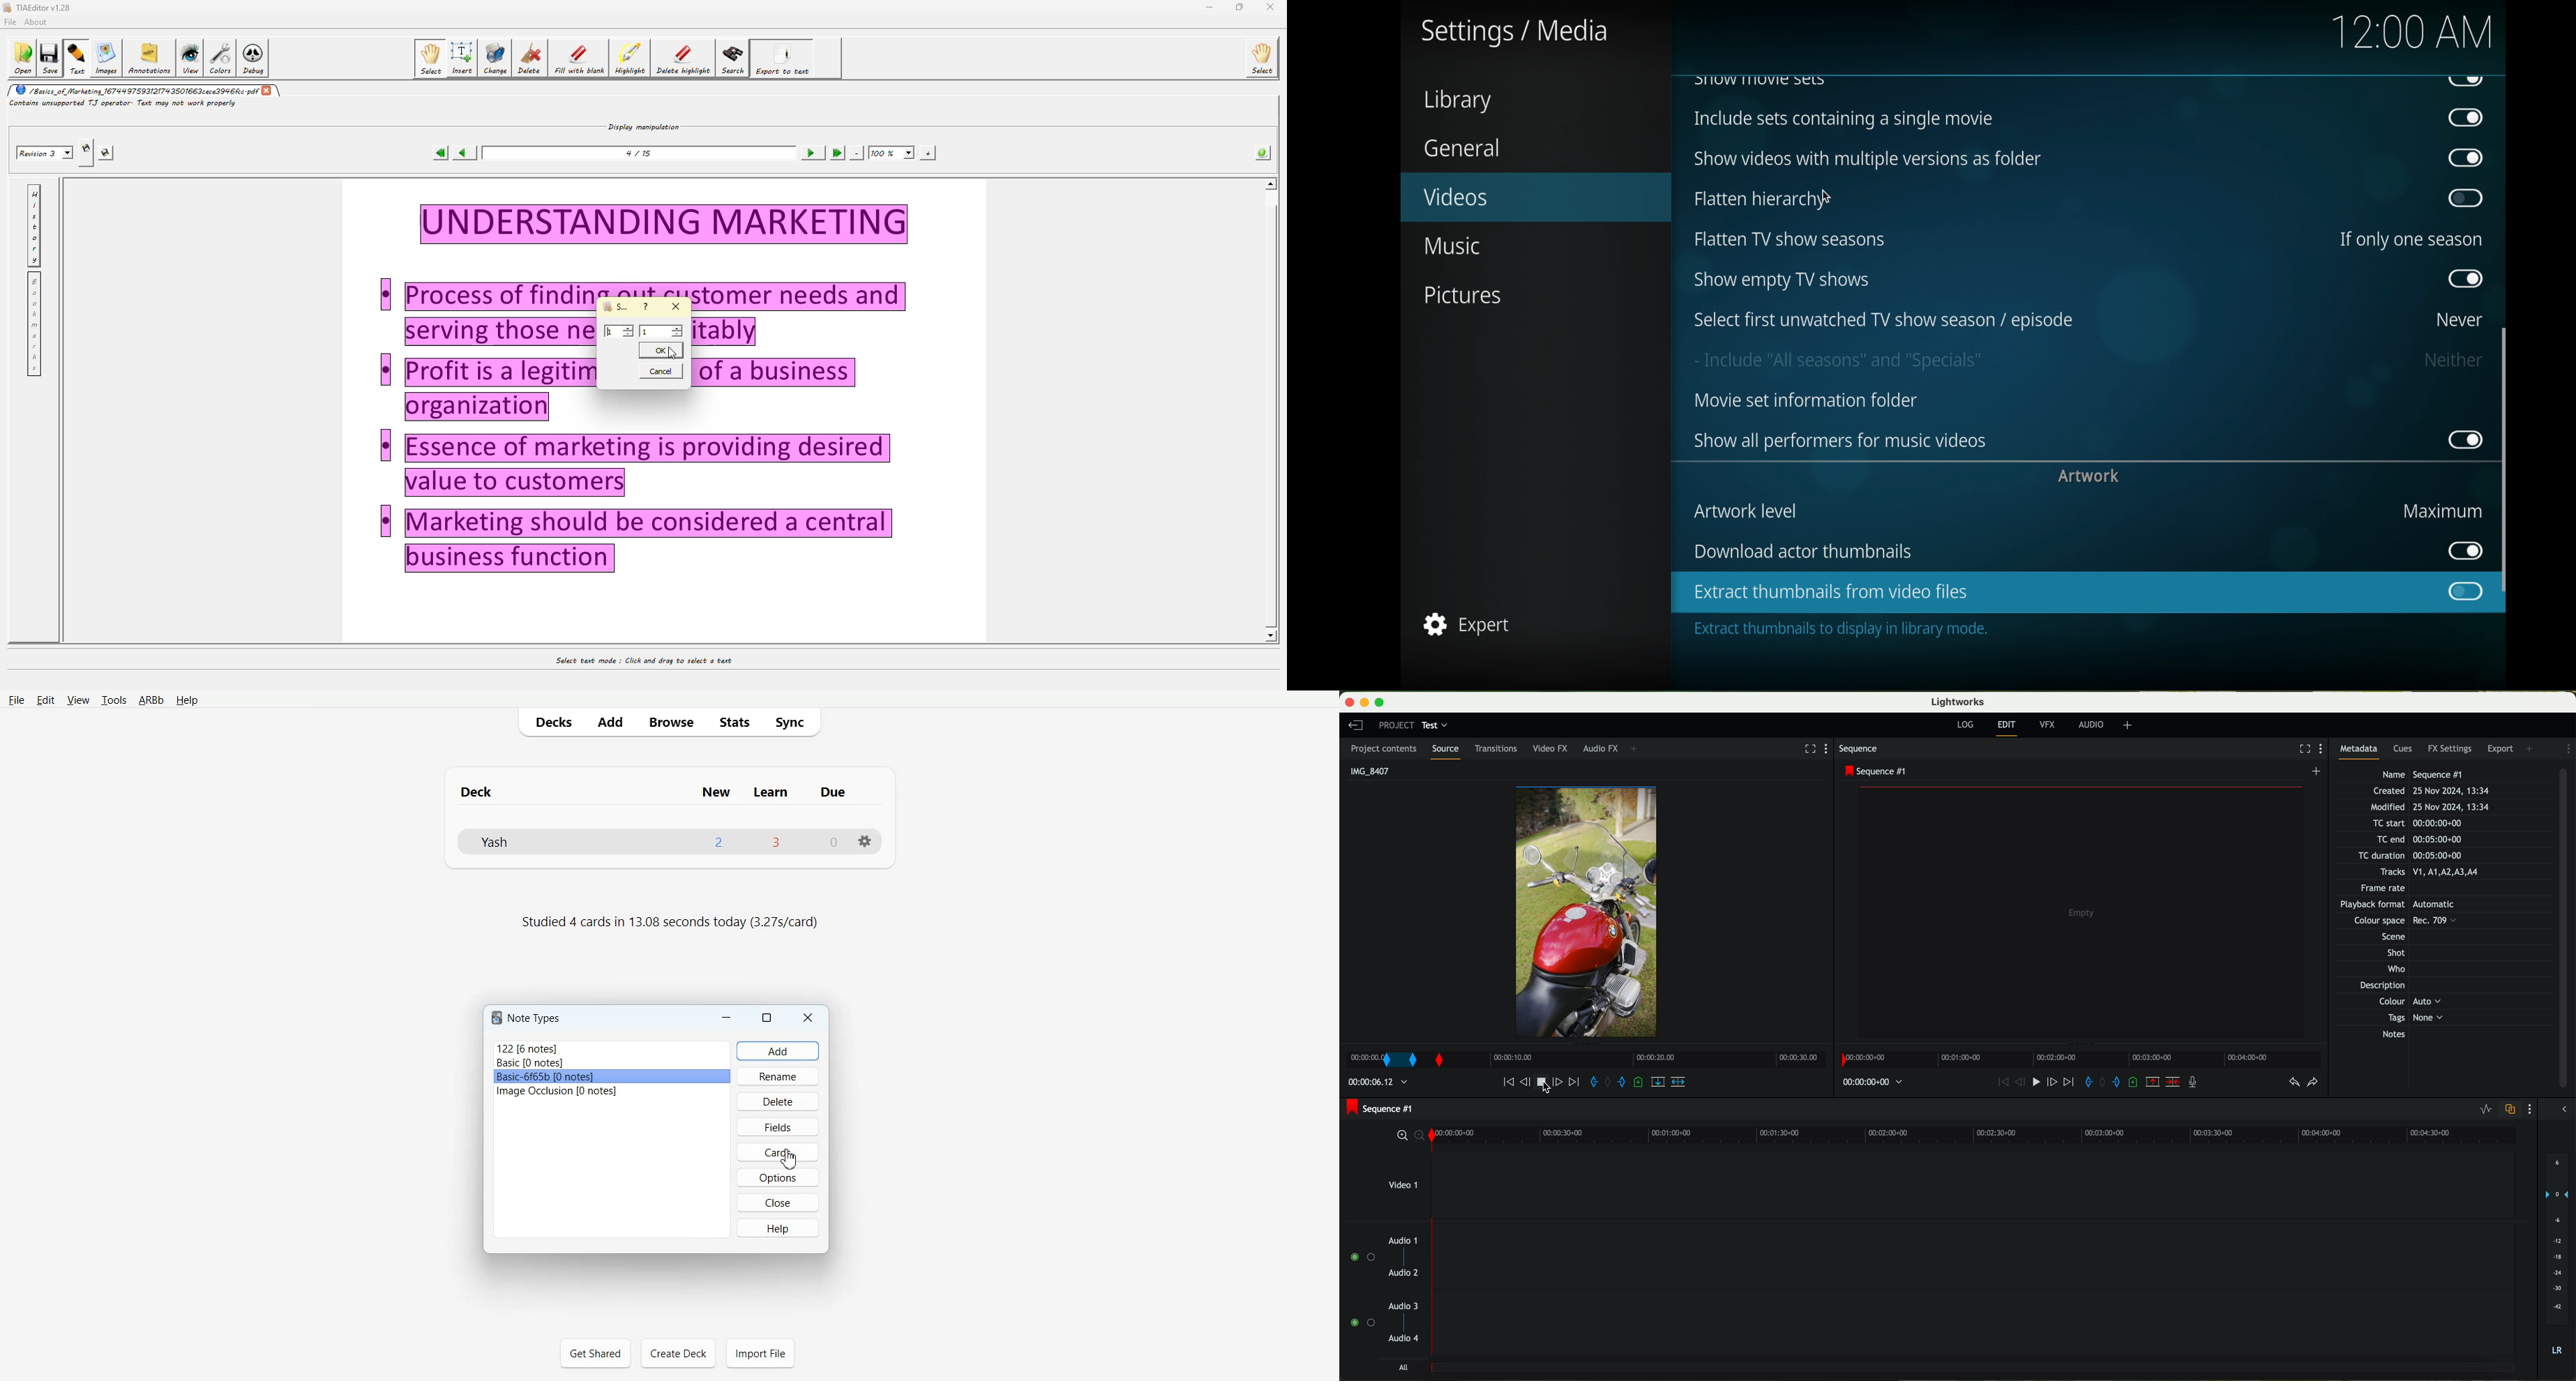 The width and height of the screenshot is (2576, 1400). I want to click on flatten tv show seasons, so click(1791, 240).